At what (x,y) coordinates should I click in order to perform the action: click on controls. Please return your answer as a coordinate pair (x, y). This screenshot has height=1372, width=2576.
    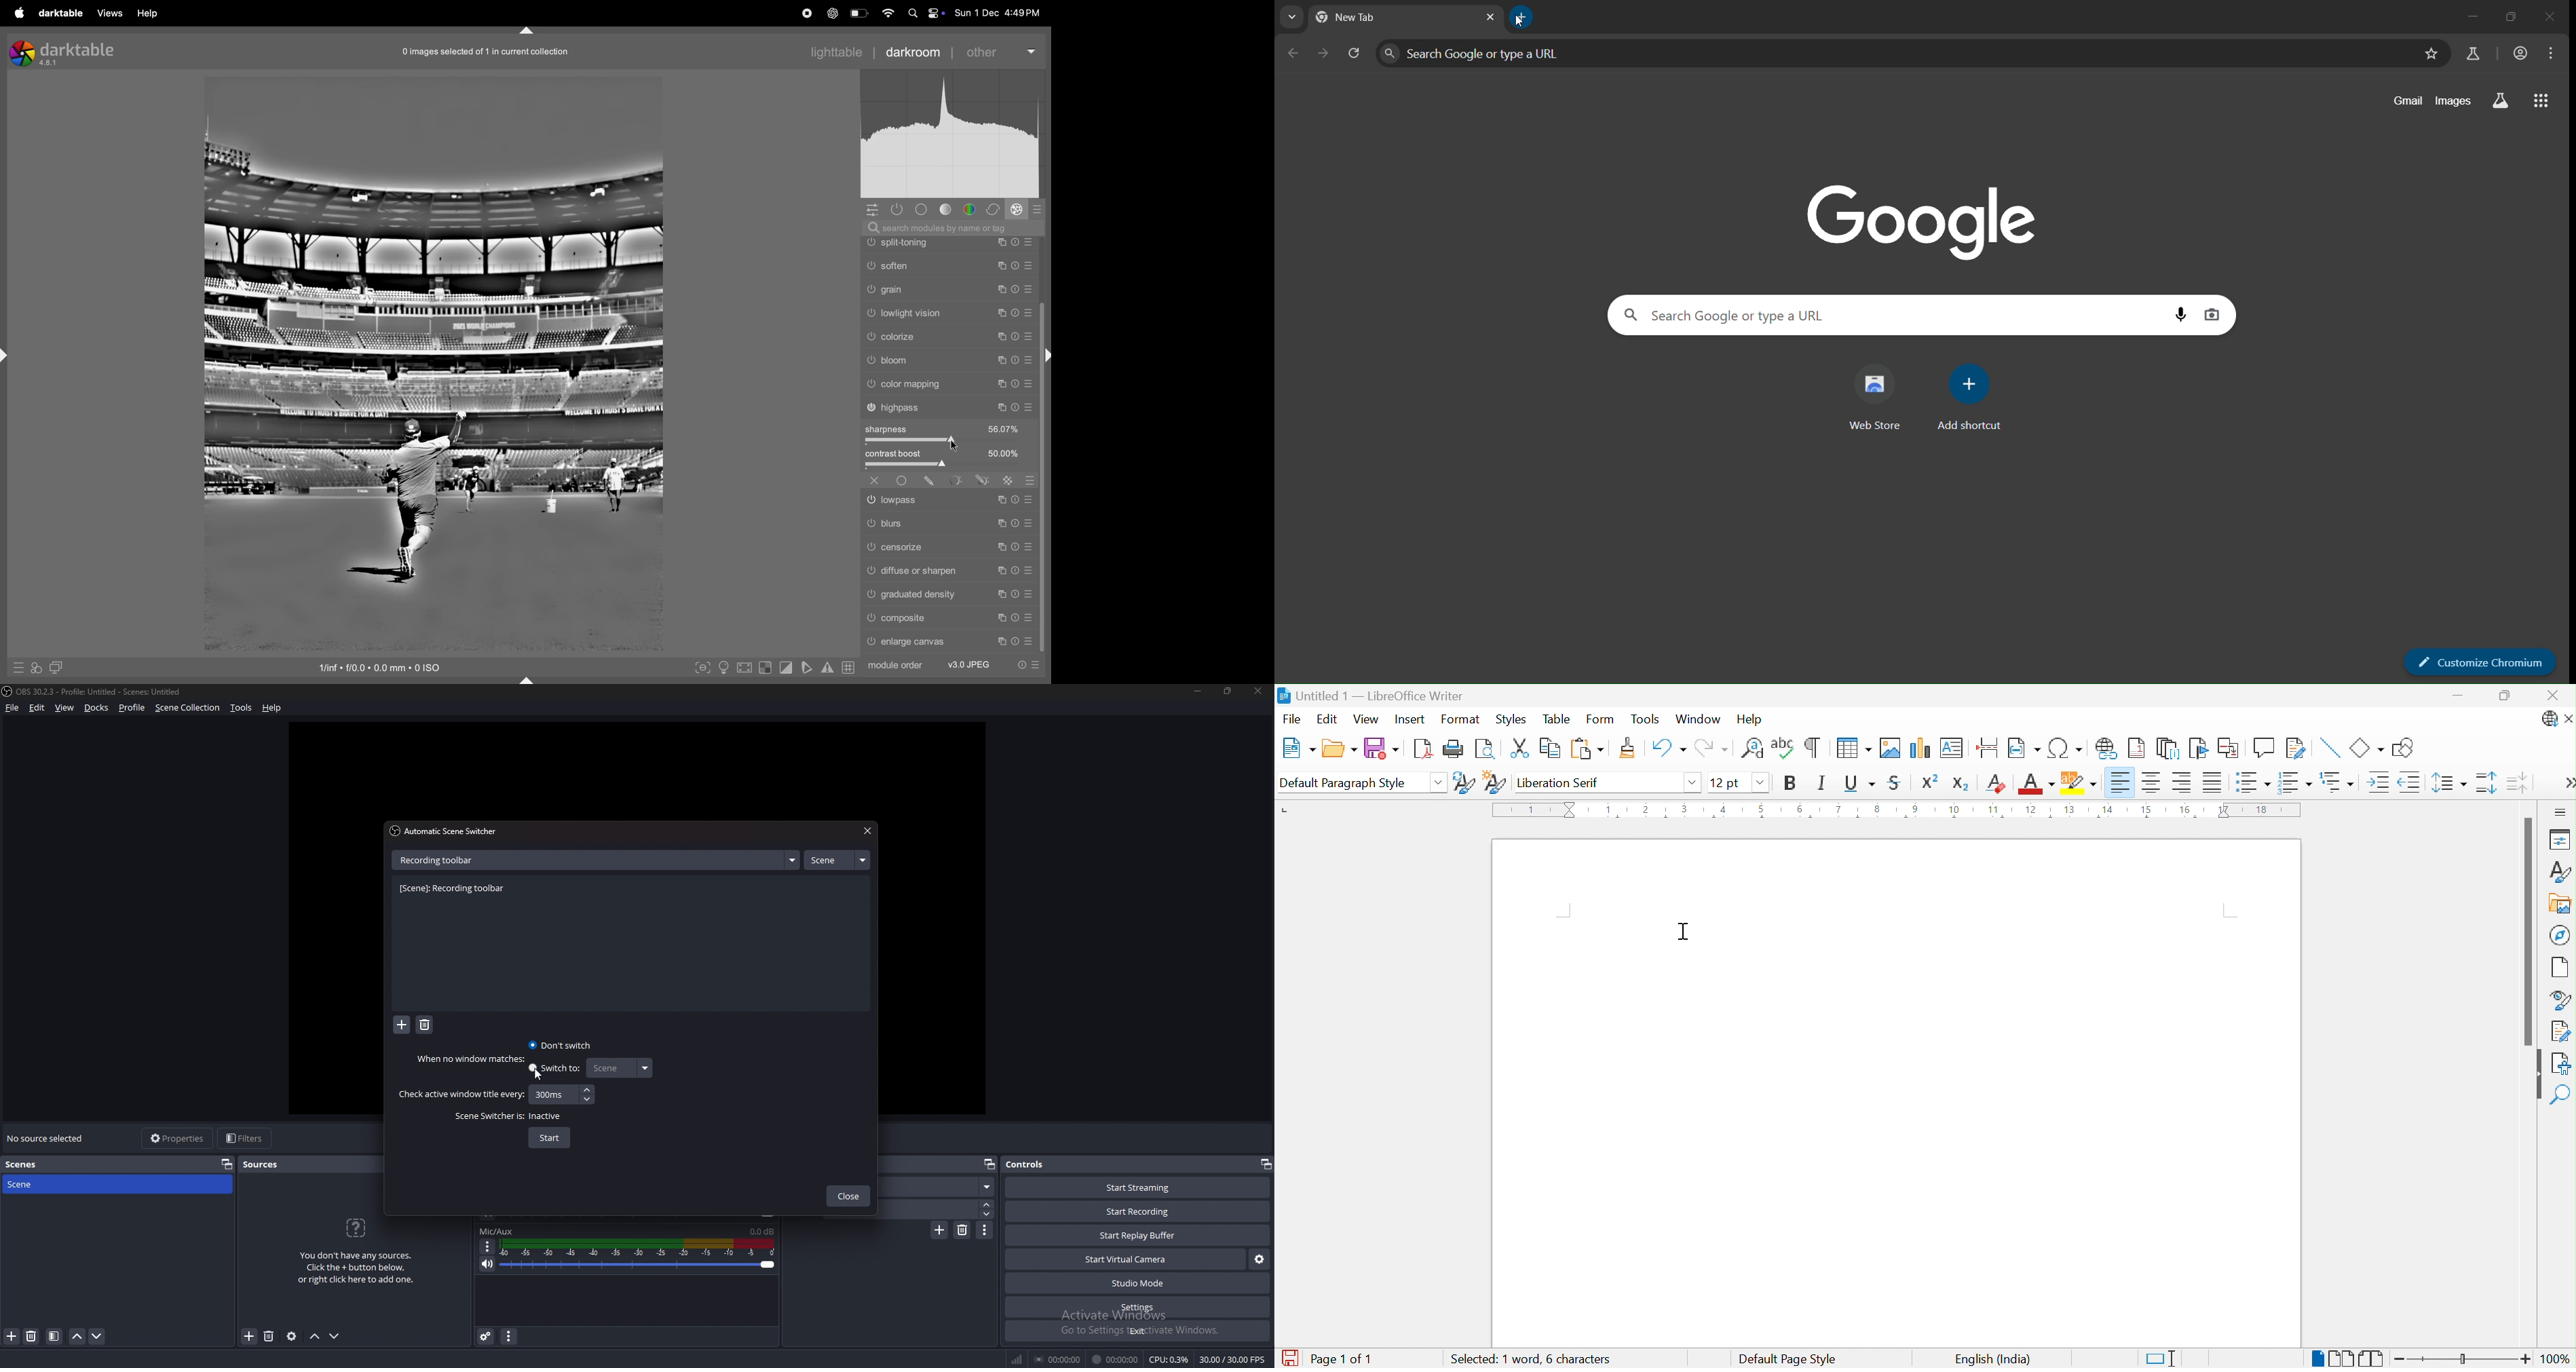
    Looking at the image, I should click on (1039, 1163).